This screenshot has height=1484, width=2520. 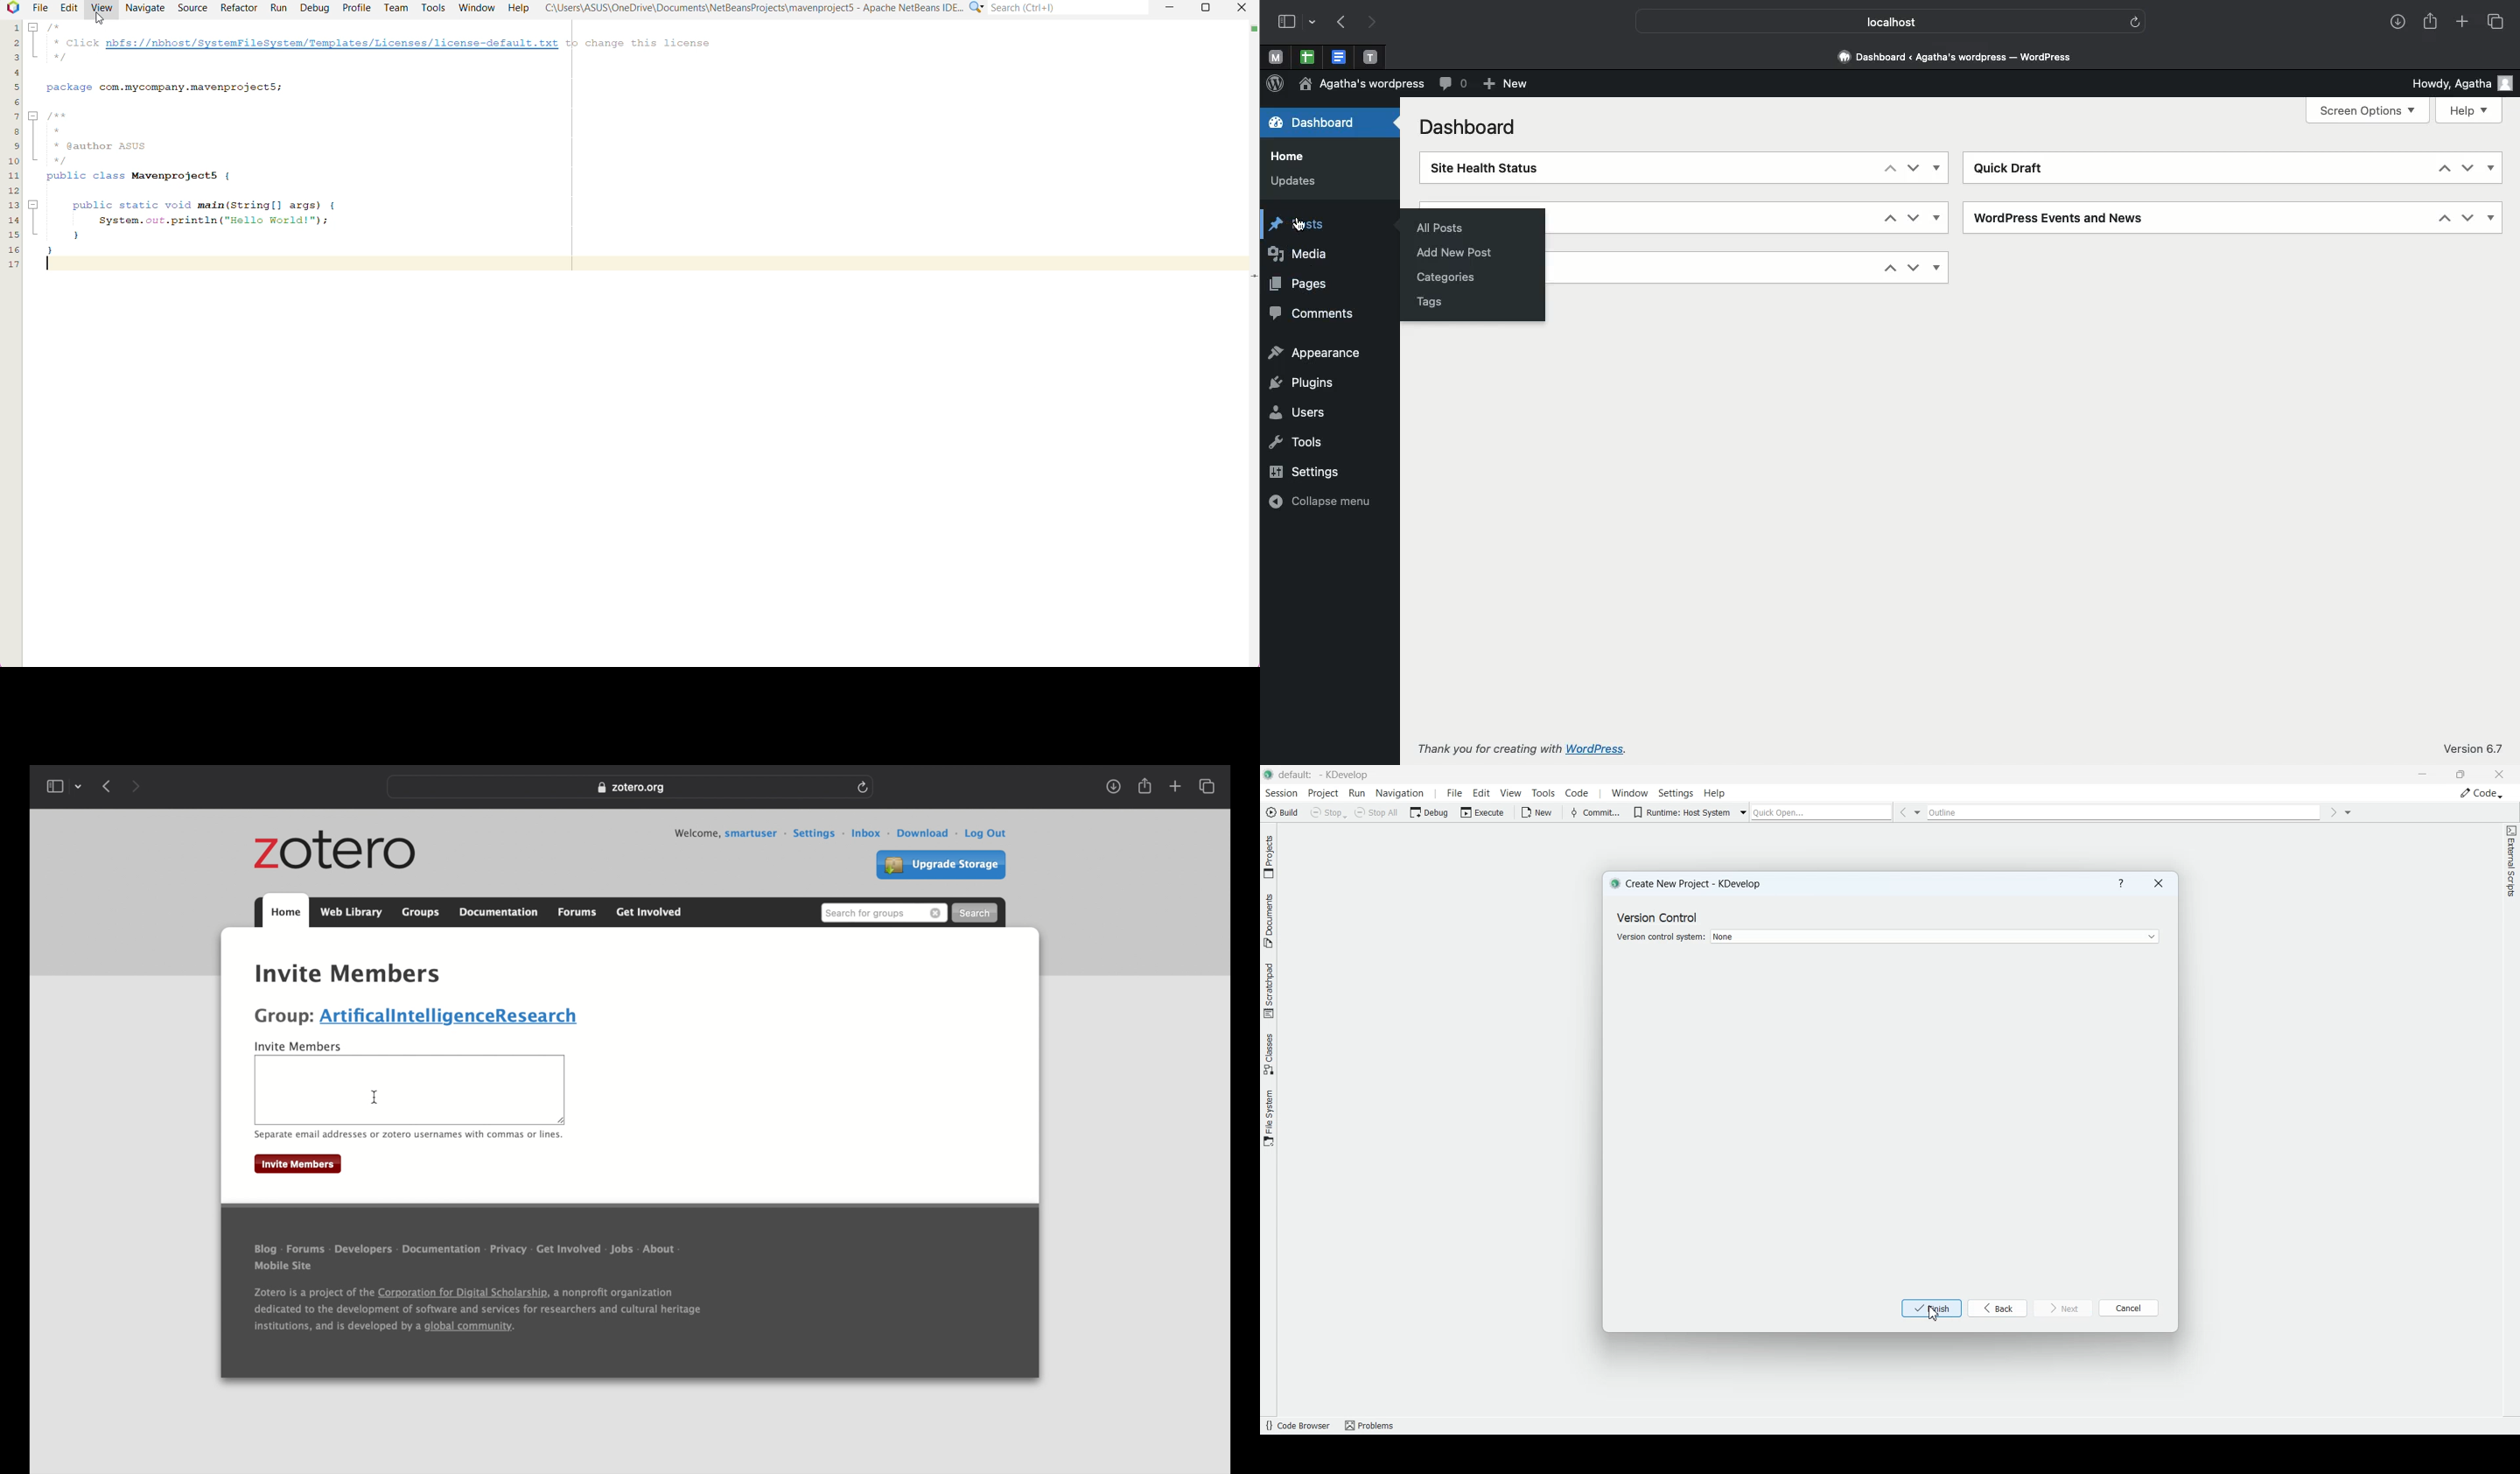 I want to click on invite members, so click(x=299, y=1047).